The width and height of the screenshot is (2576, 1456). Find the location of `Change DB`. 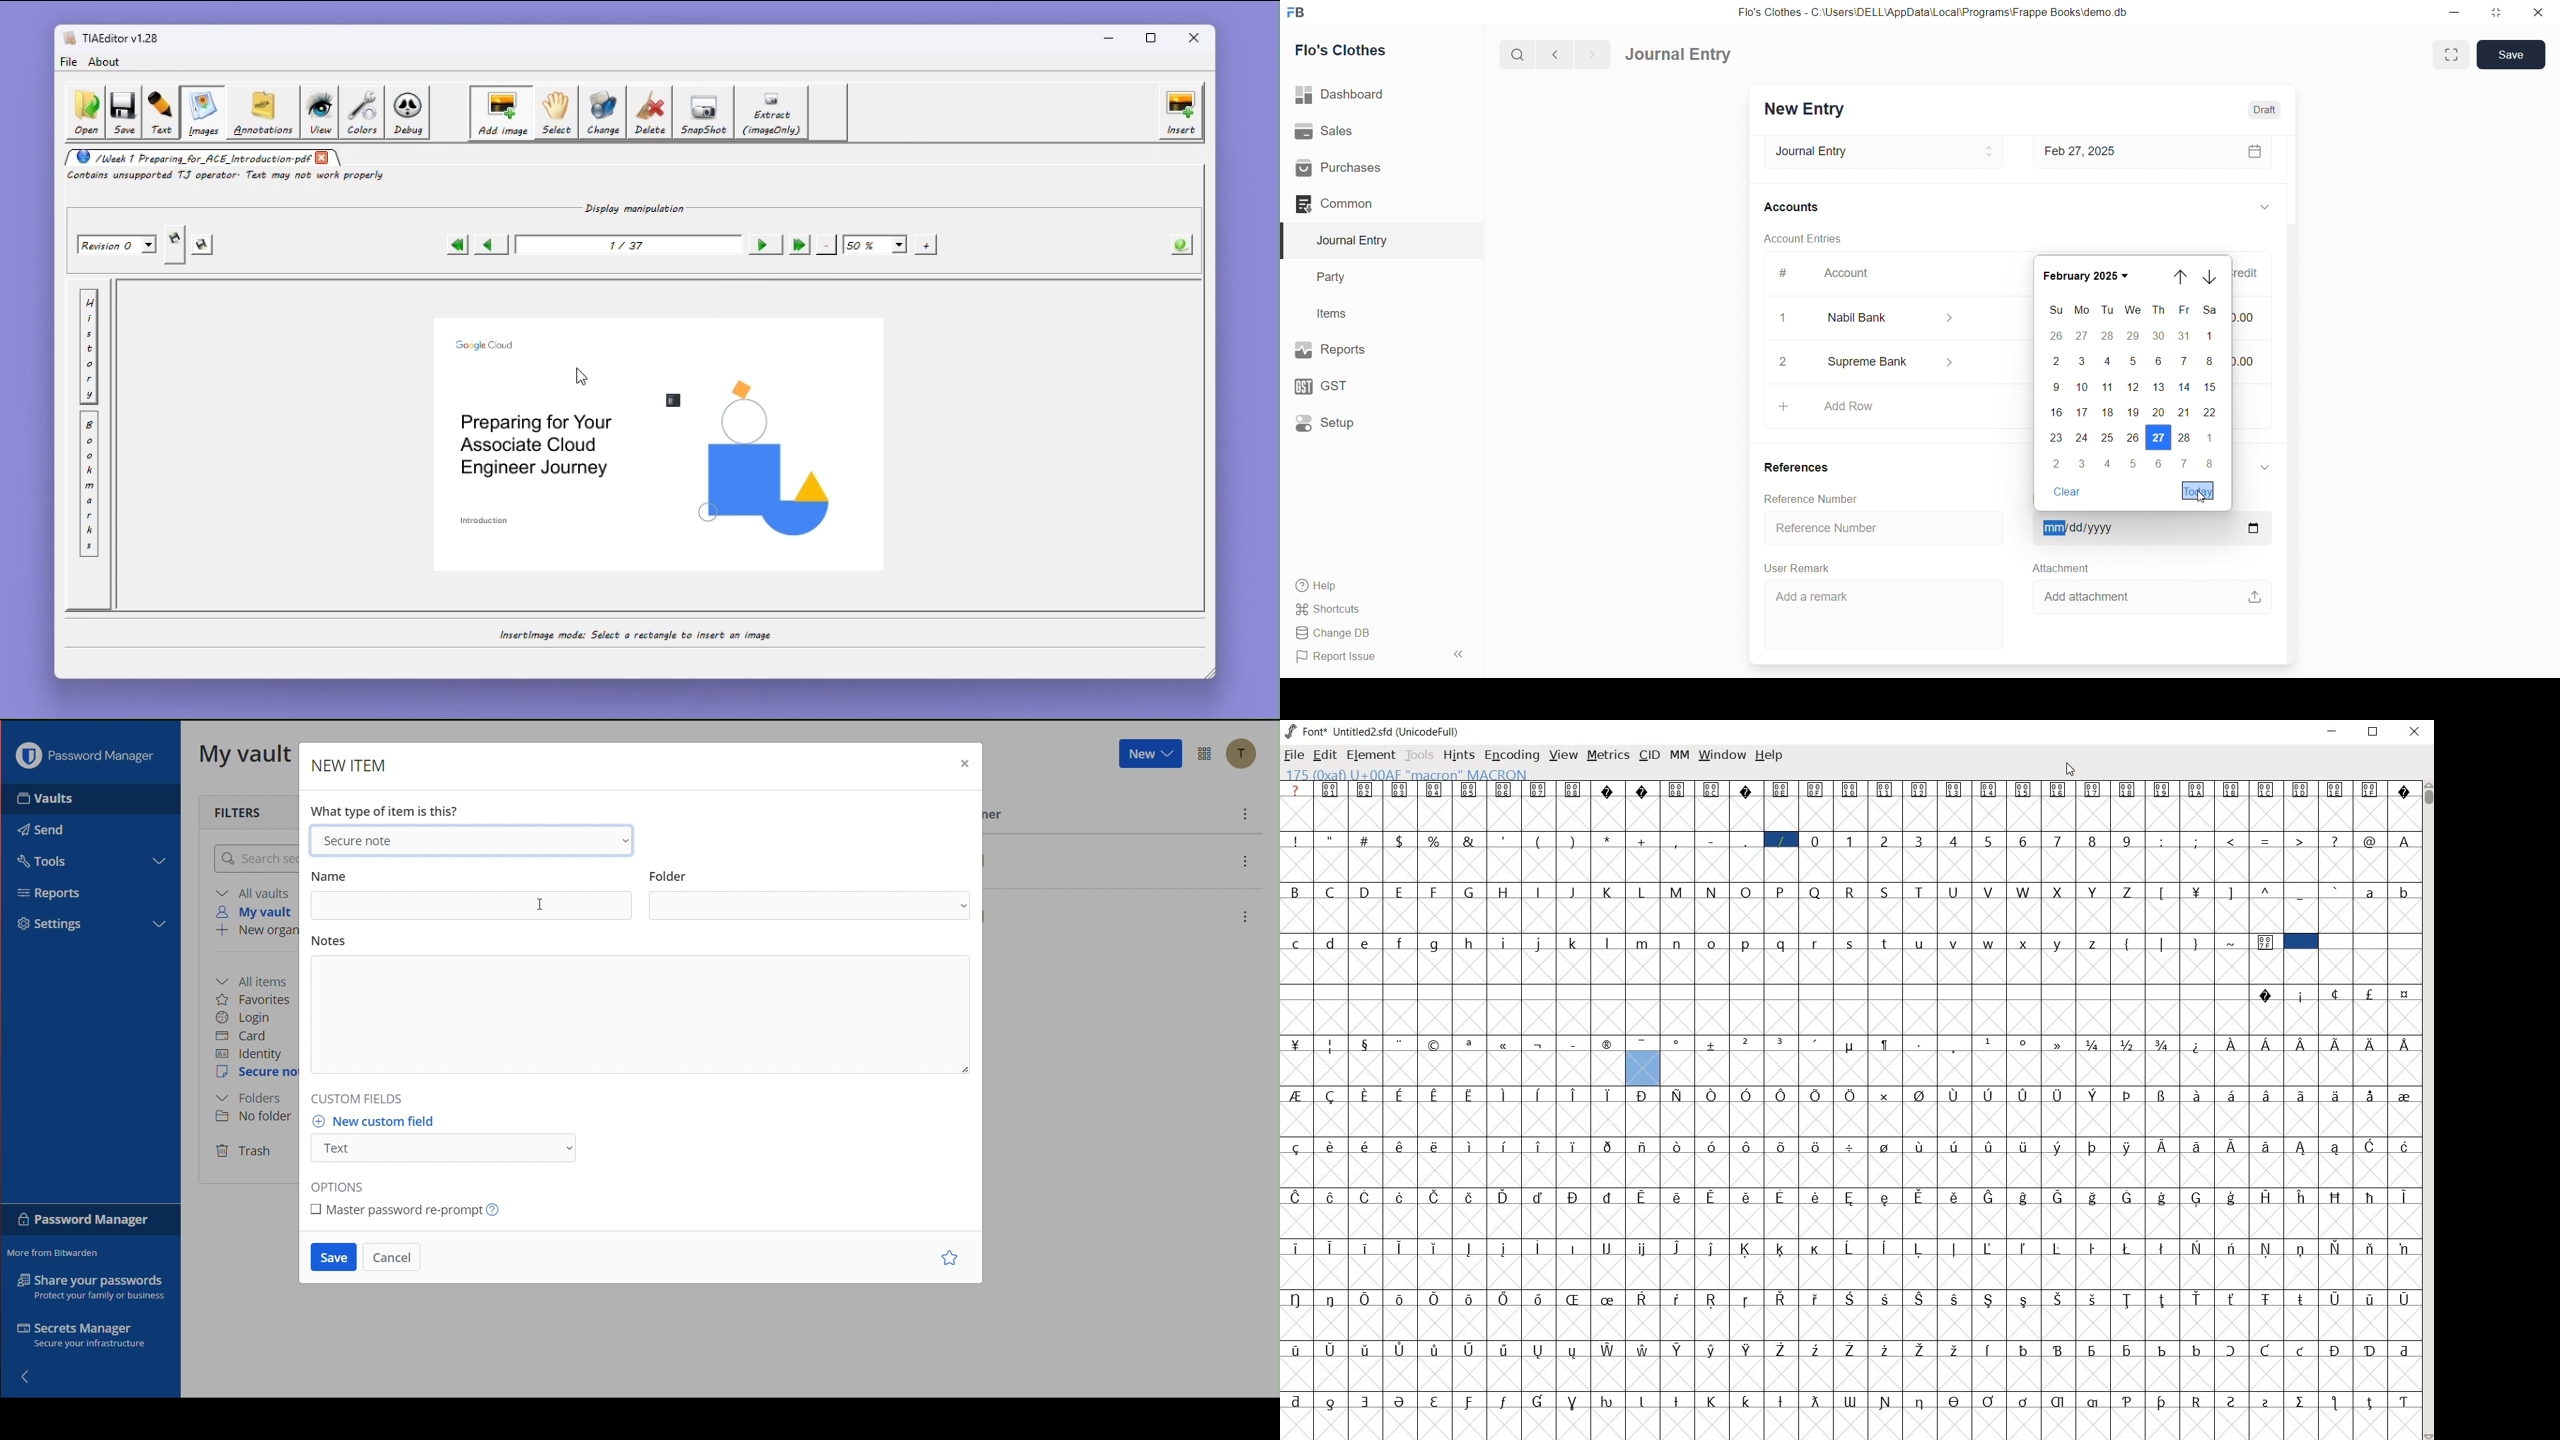

Change DB is located at coordinates (1363, 633).